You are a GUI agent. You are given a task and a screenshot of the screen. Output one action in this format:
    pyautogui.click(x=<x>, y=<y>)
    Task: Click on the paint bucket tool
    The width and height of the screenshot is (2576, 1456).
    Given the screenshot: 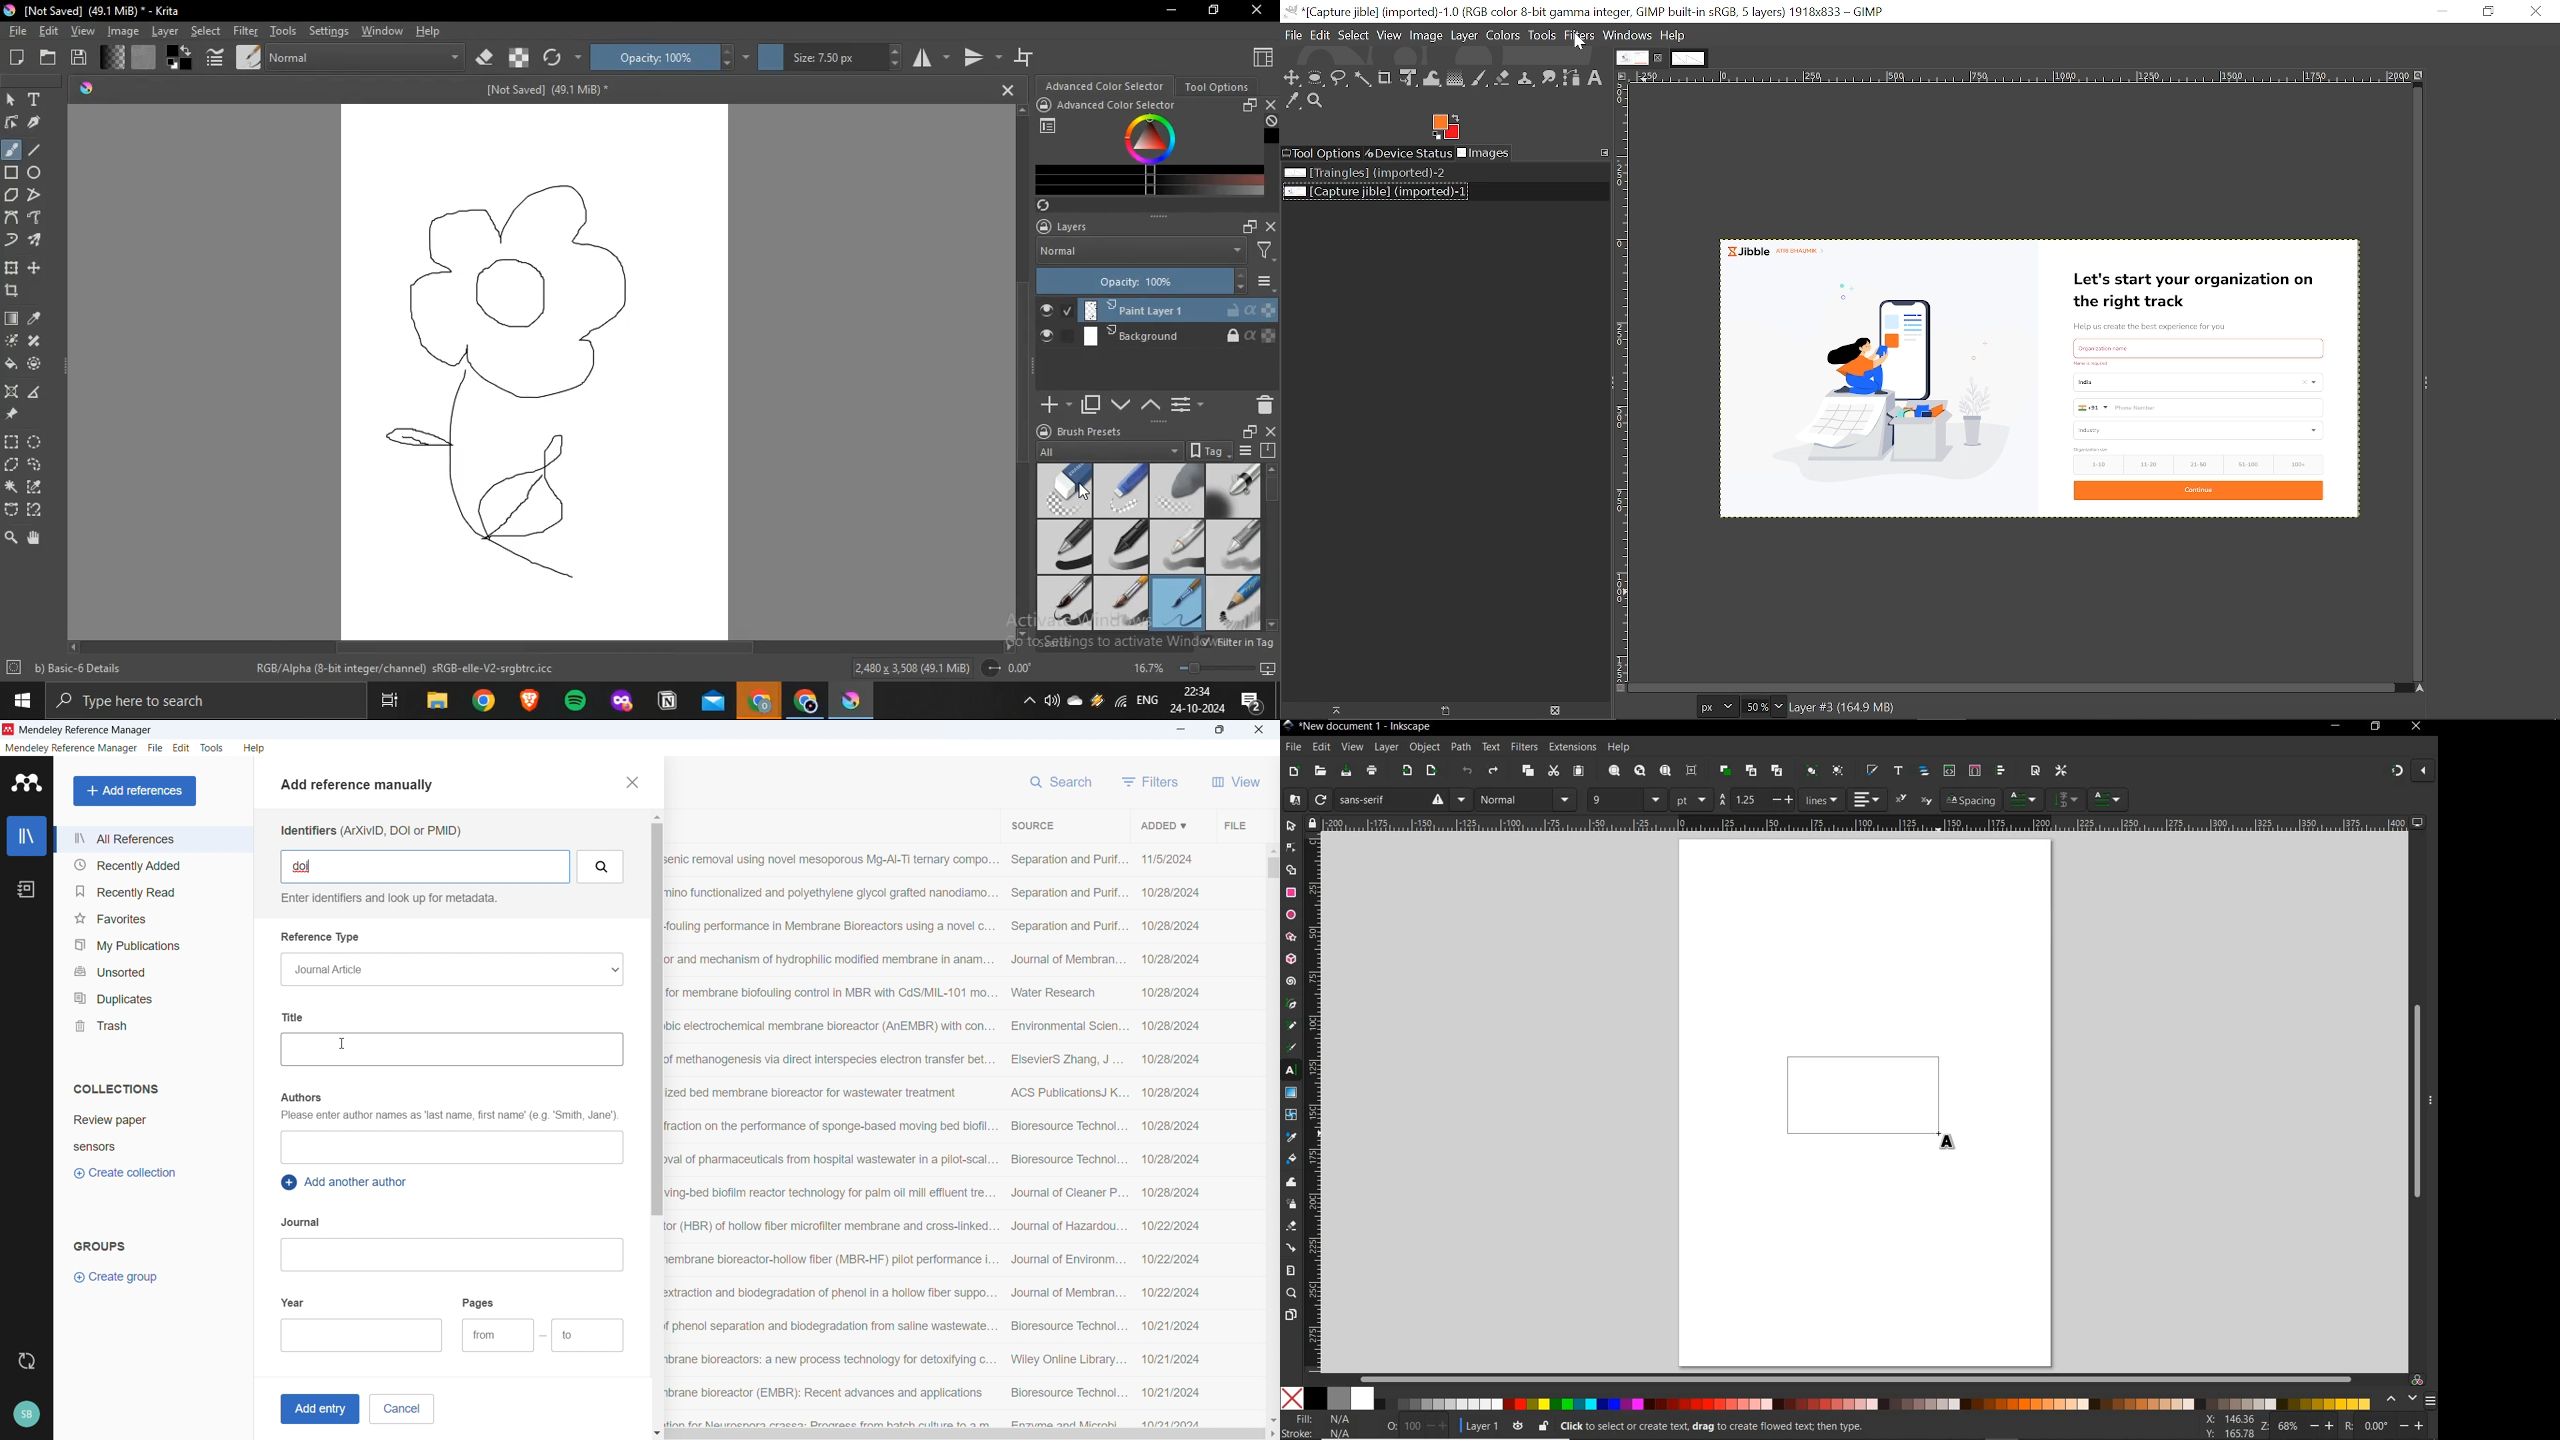 What is the action you would take?
    pyautogui.click(x=1291, y=1161)
    